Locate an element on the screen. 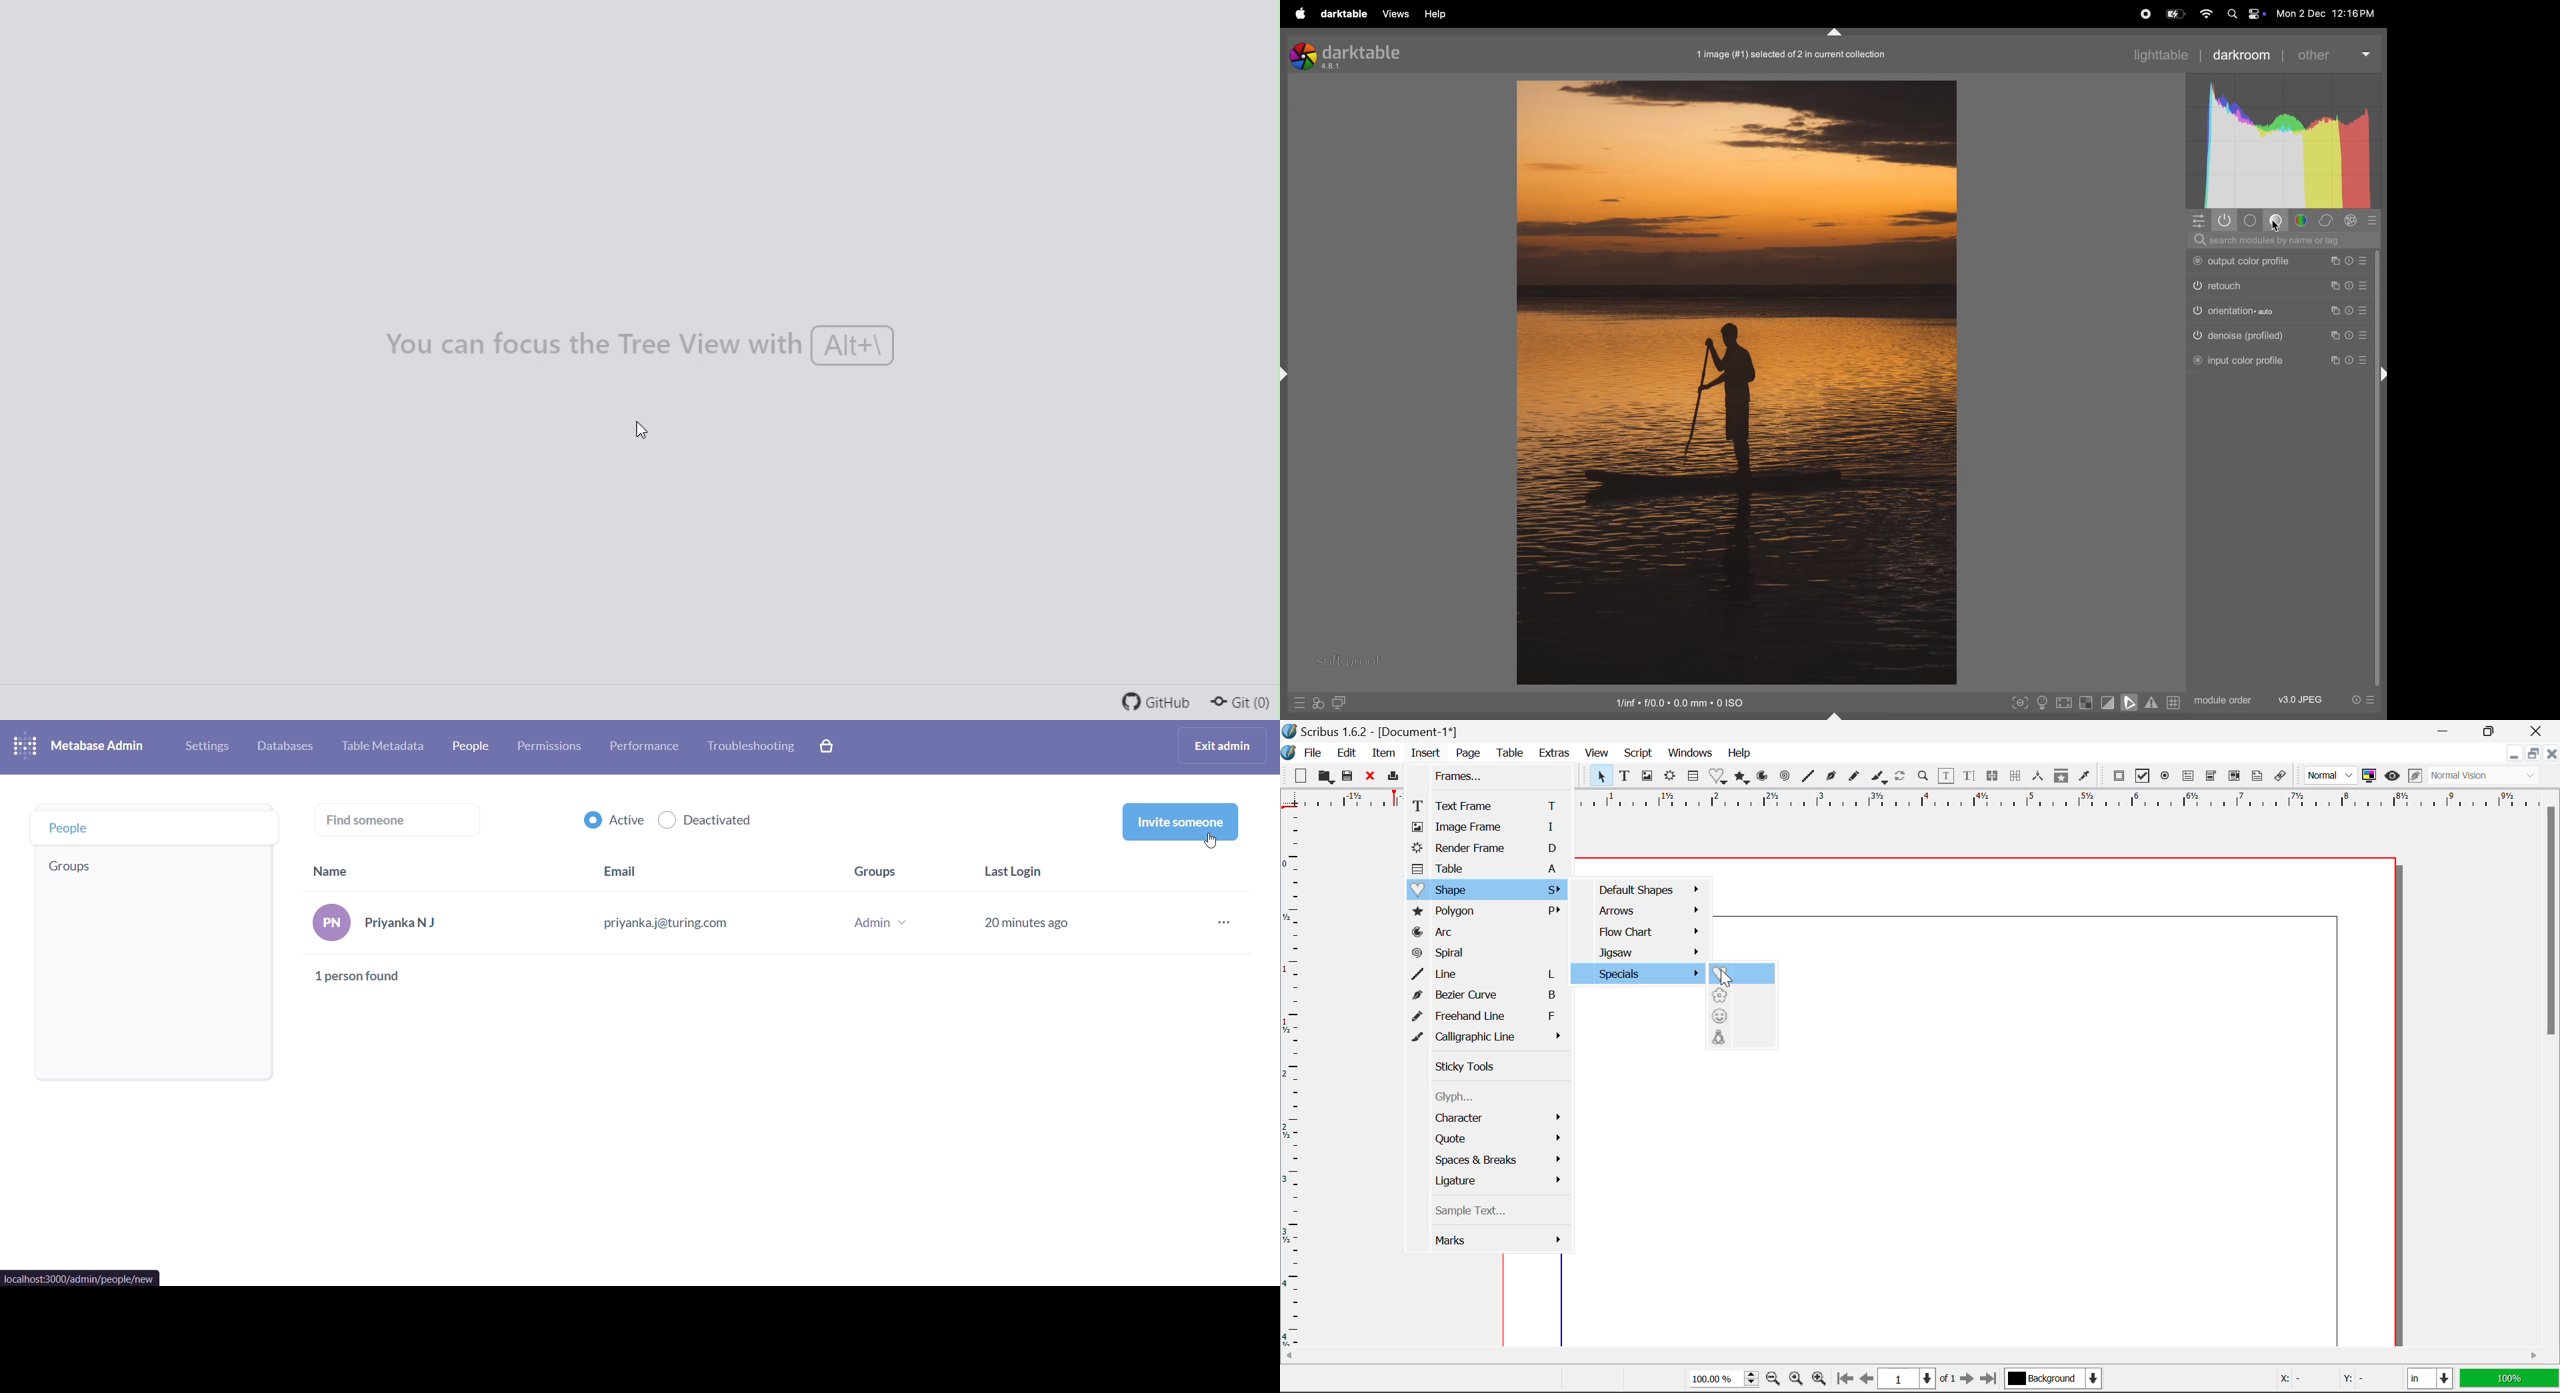  Edit is located at coordinates (1347, 753).